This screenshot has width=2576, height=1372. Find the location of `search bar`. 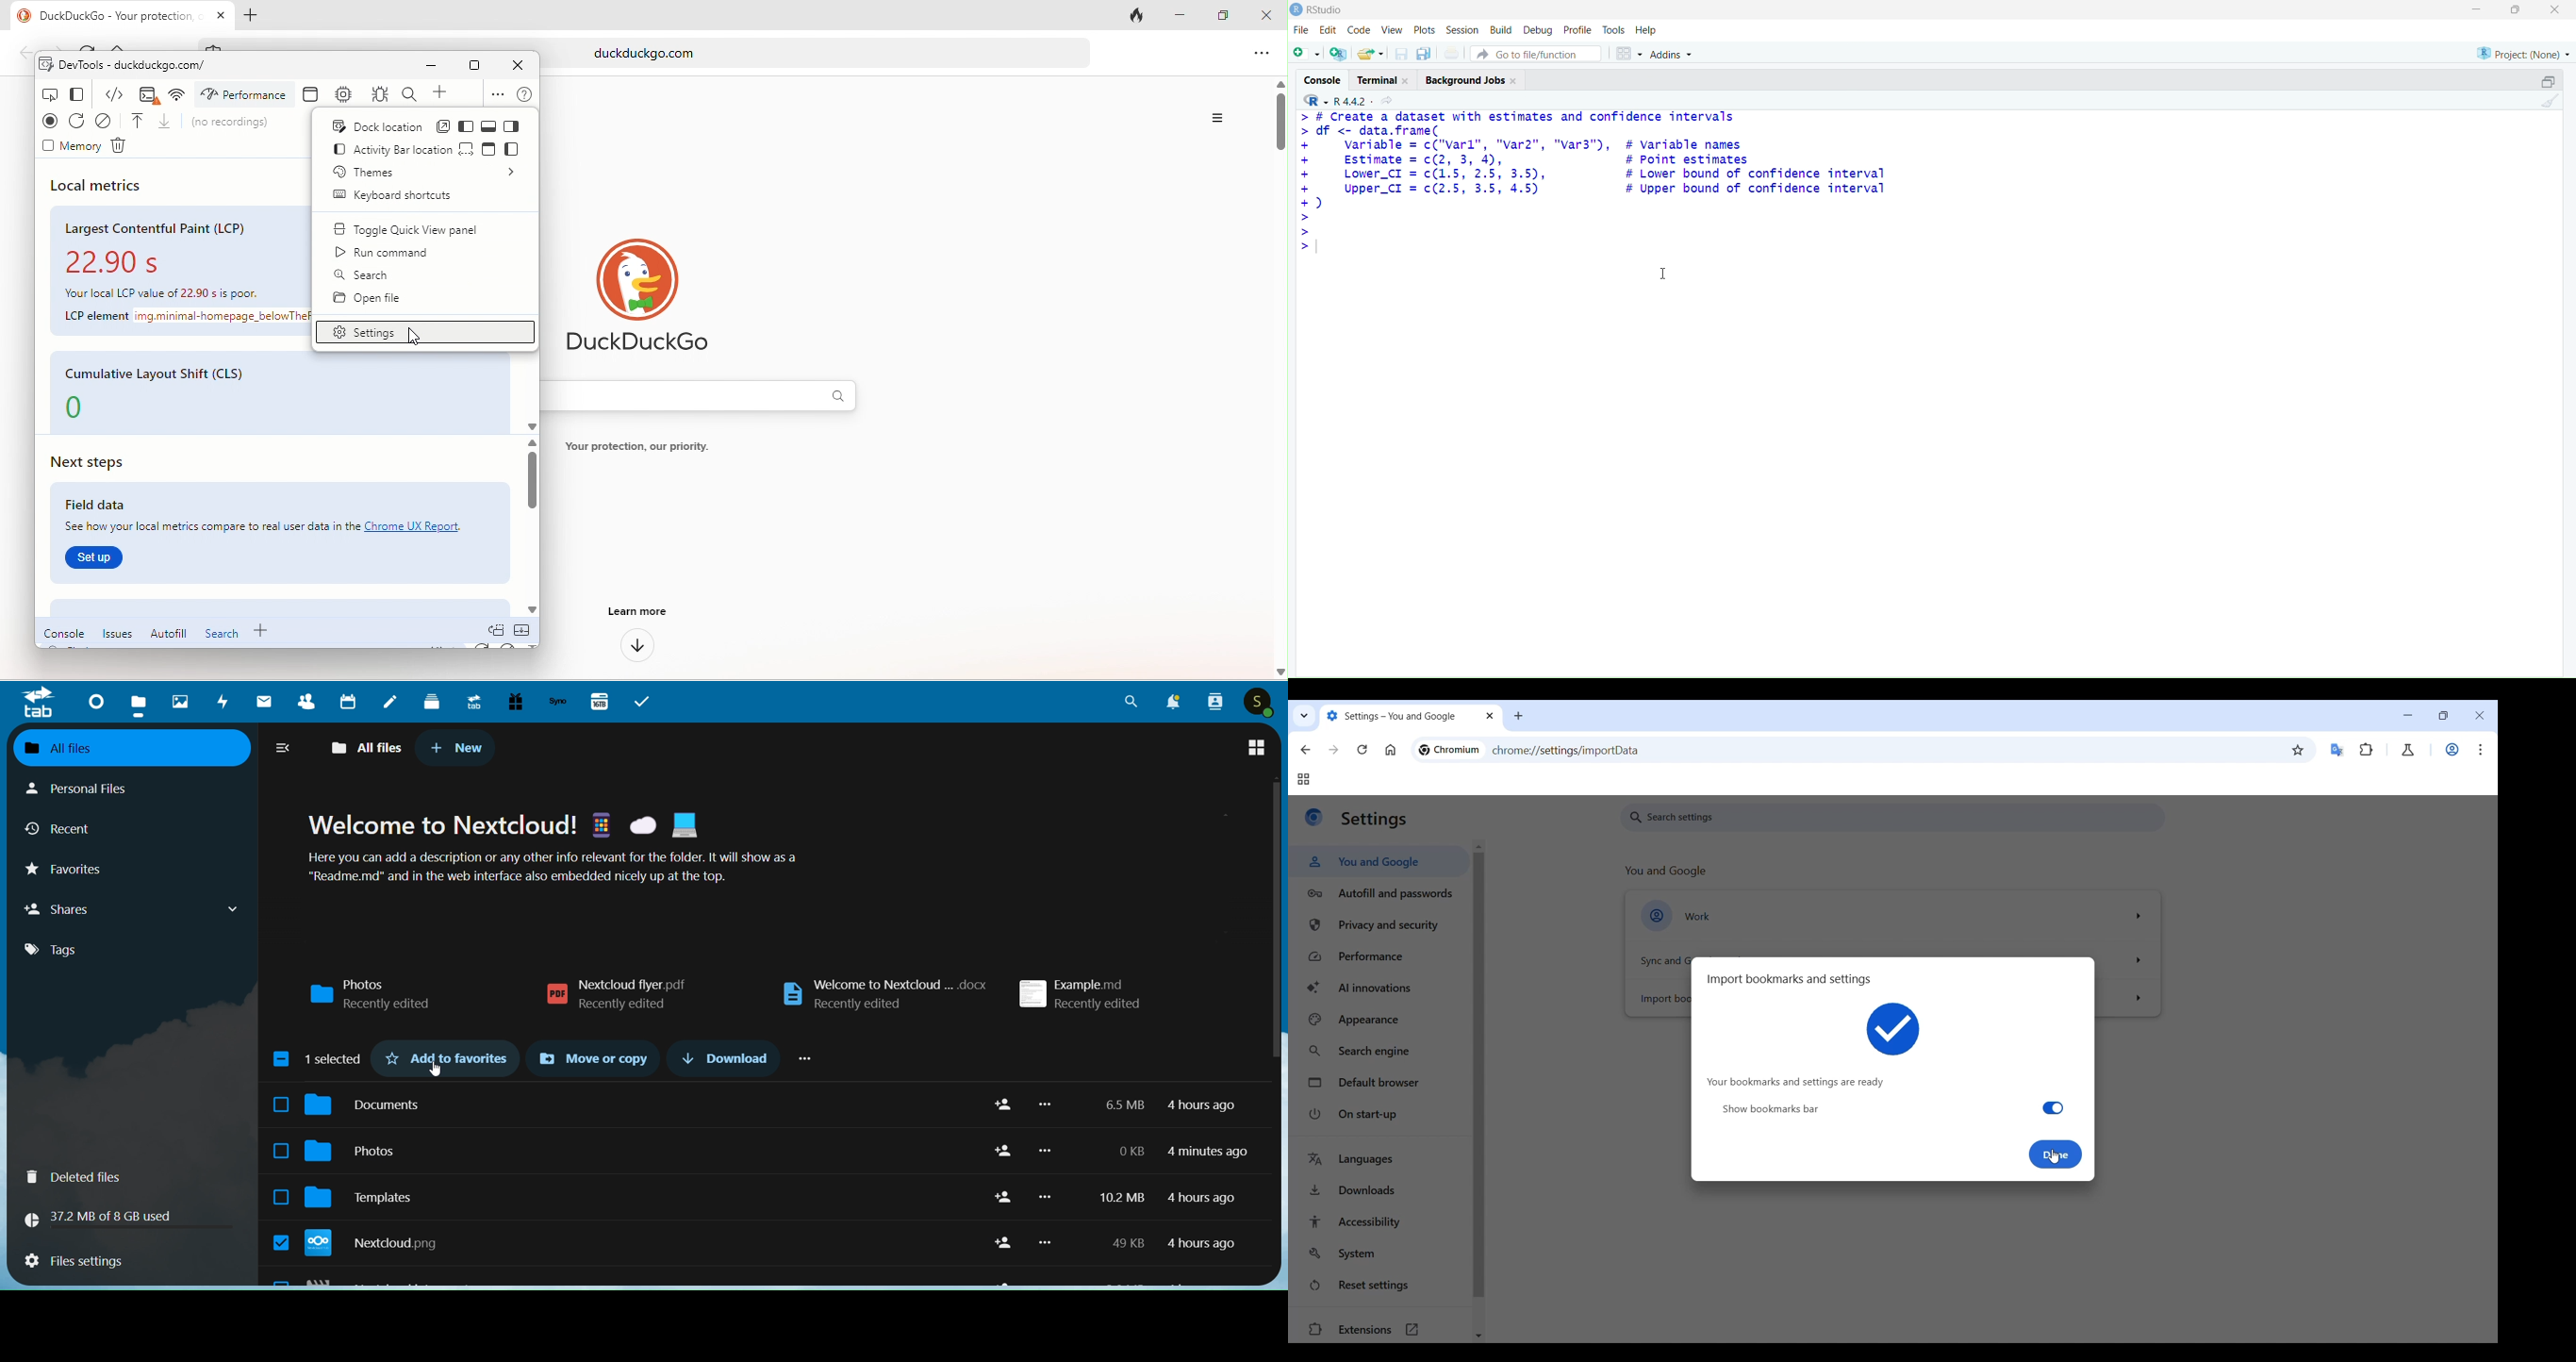

search bar is located at coordinates (714, 396).